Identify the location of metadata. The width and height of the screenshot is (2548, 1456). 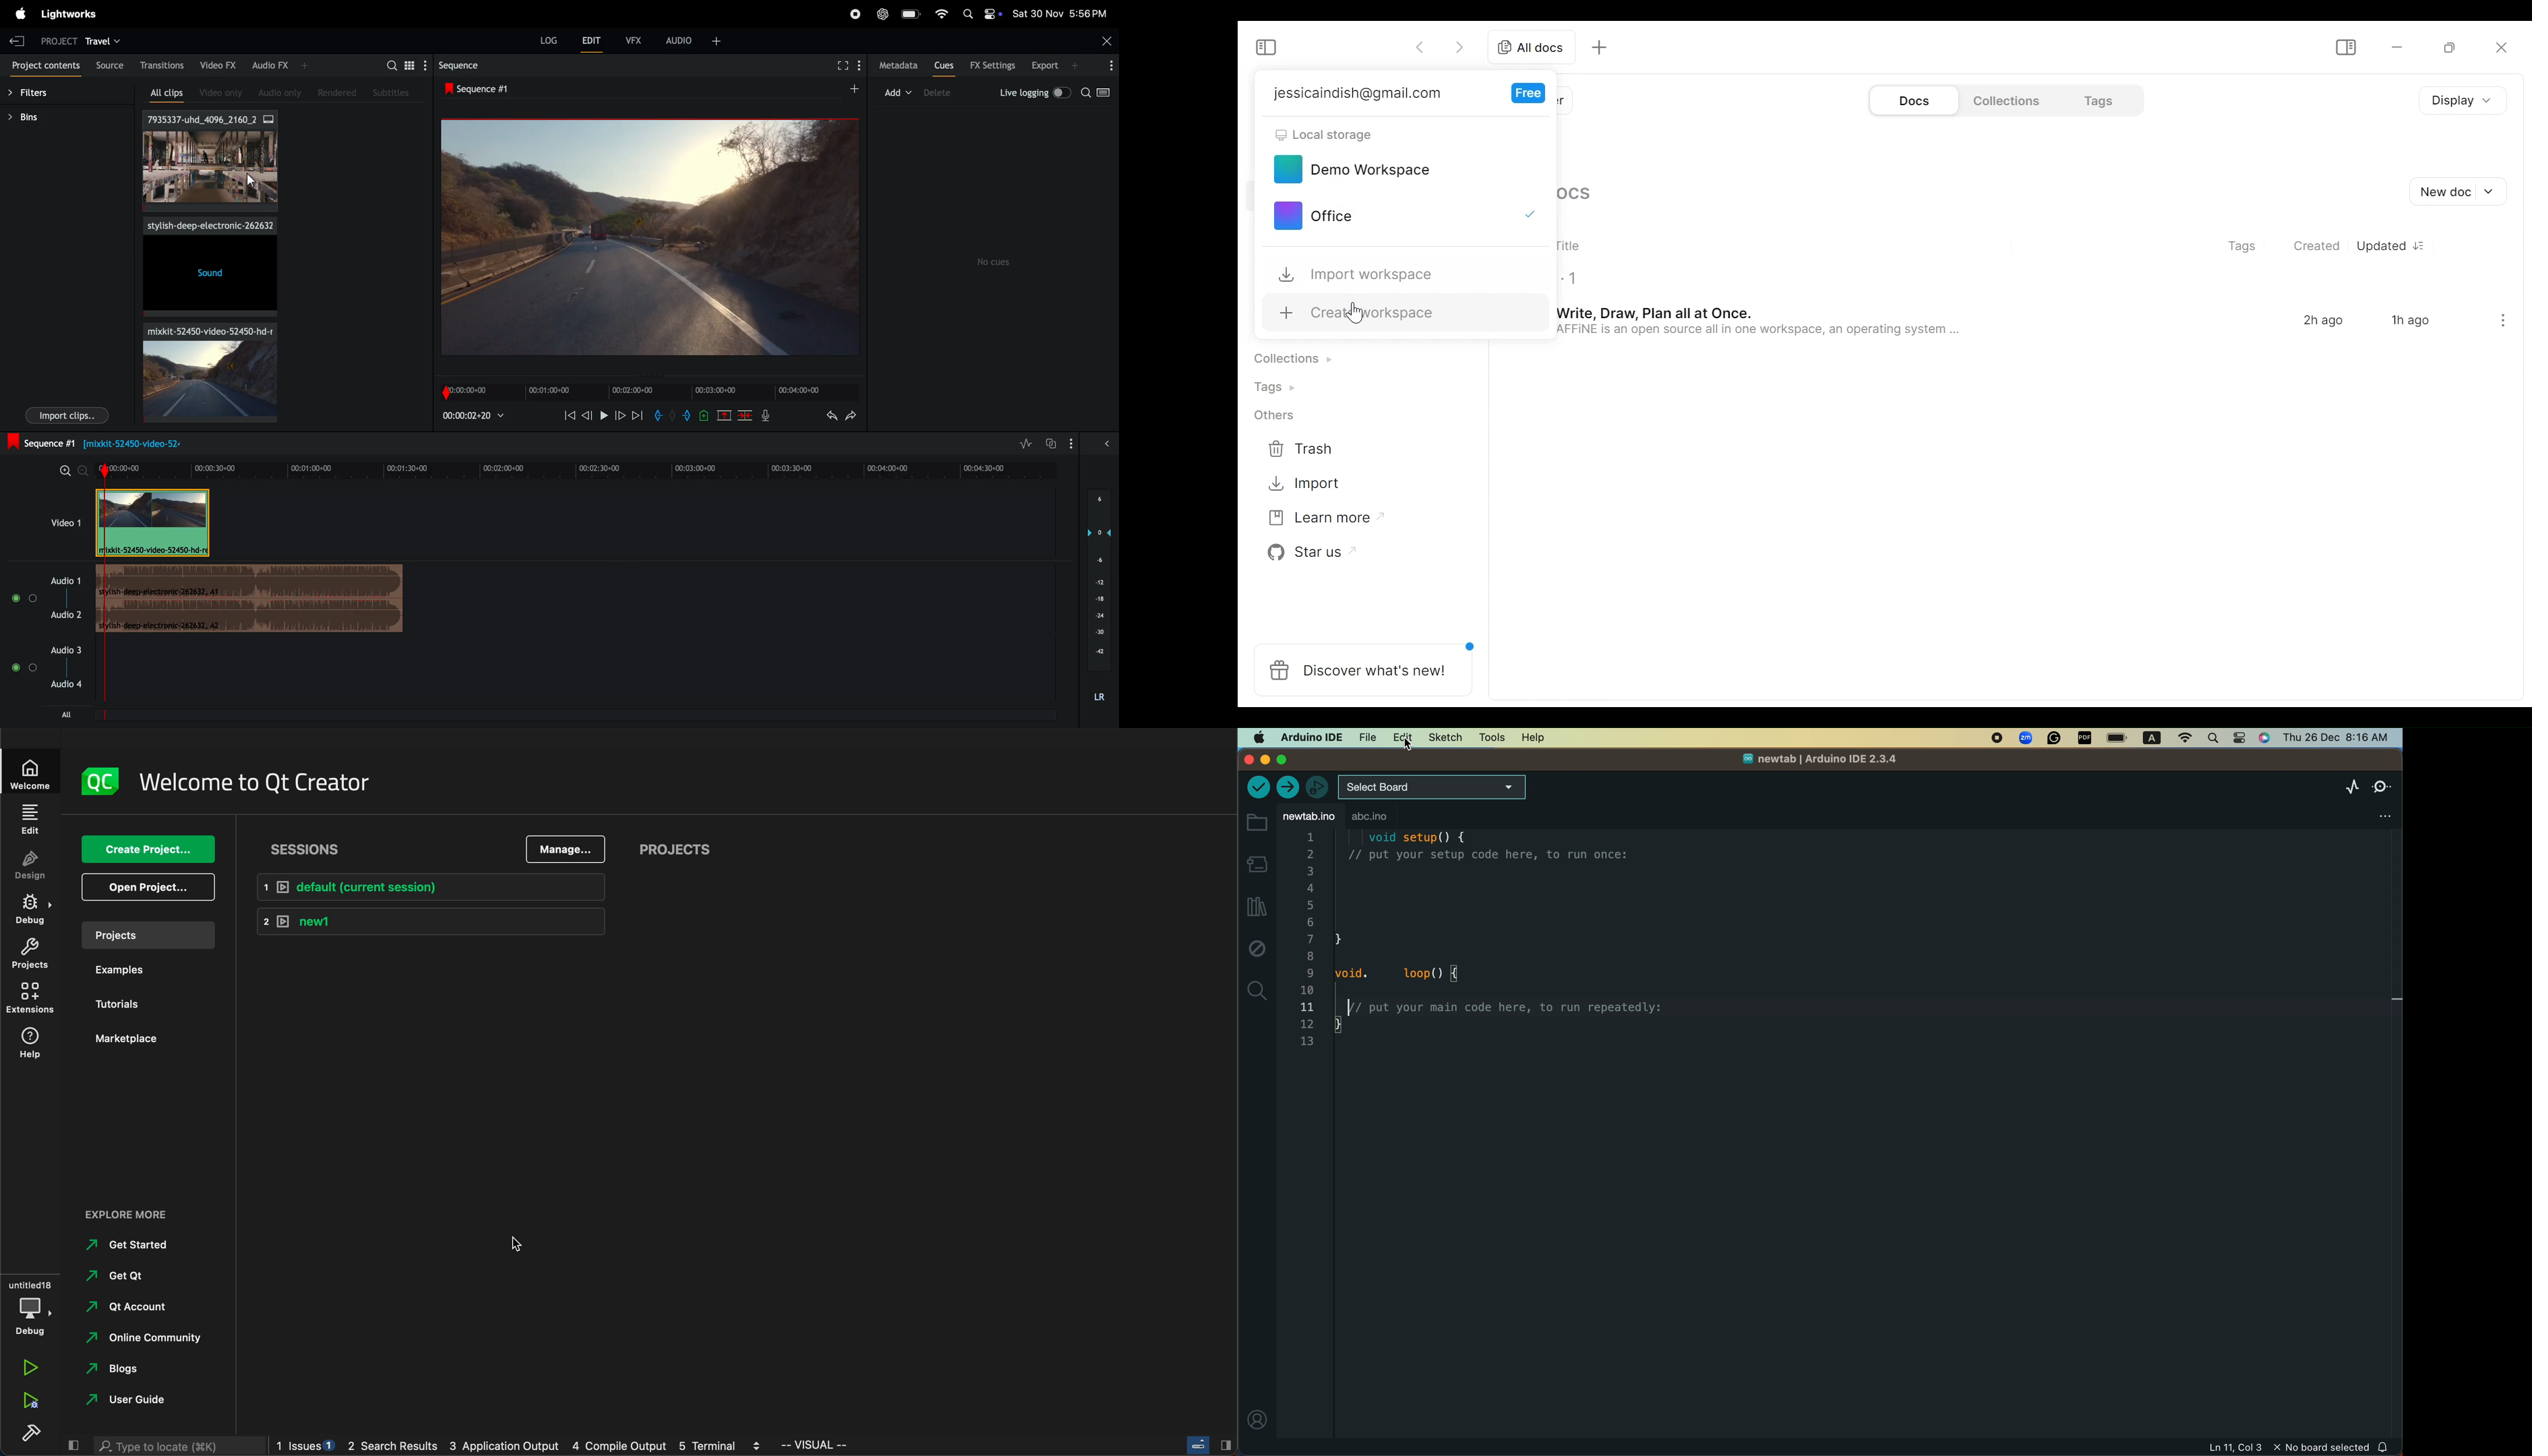
(898, 65).